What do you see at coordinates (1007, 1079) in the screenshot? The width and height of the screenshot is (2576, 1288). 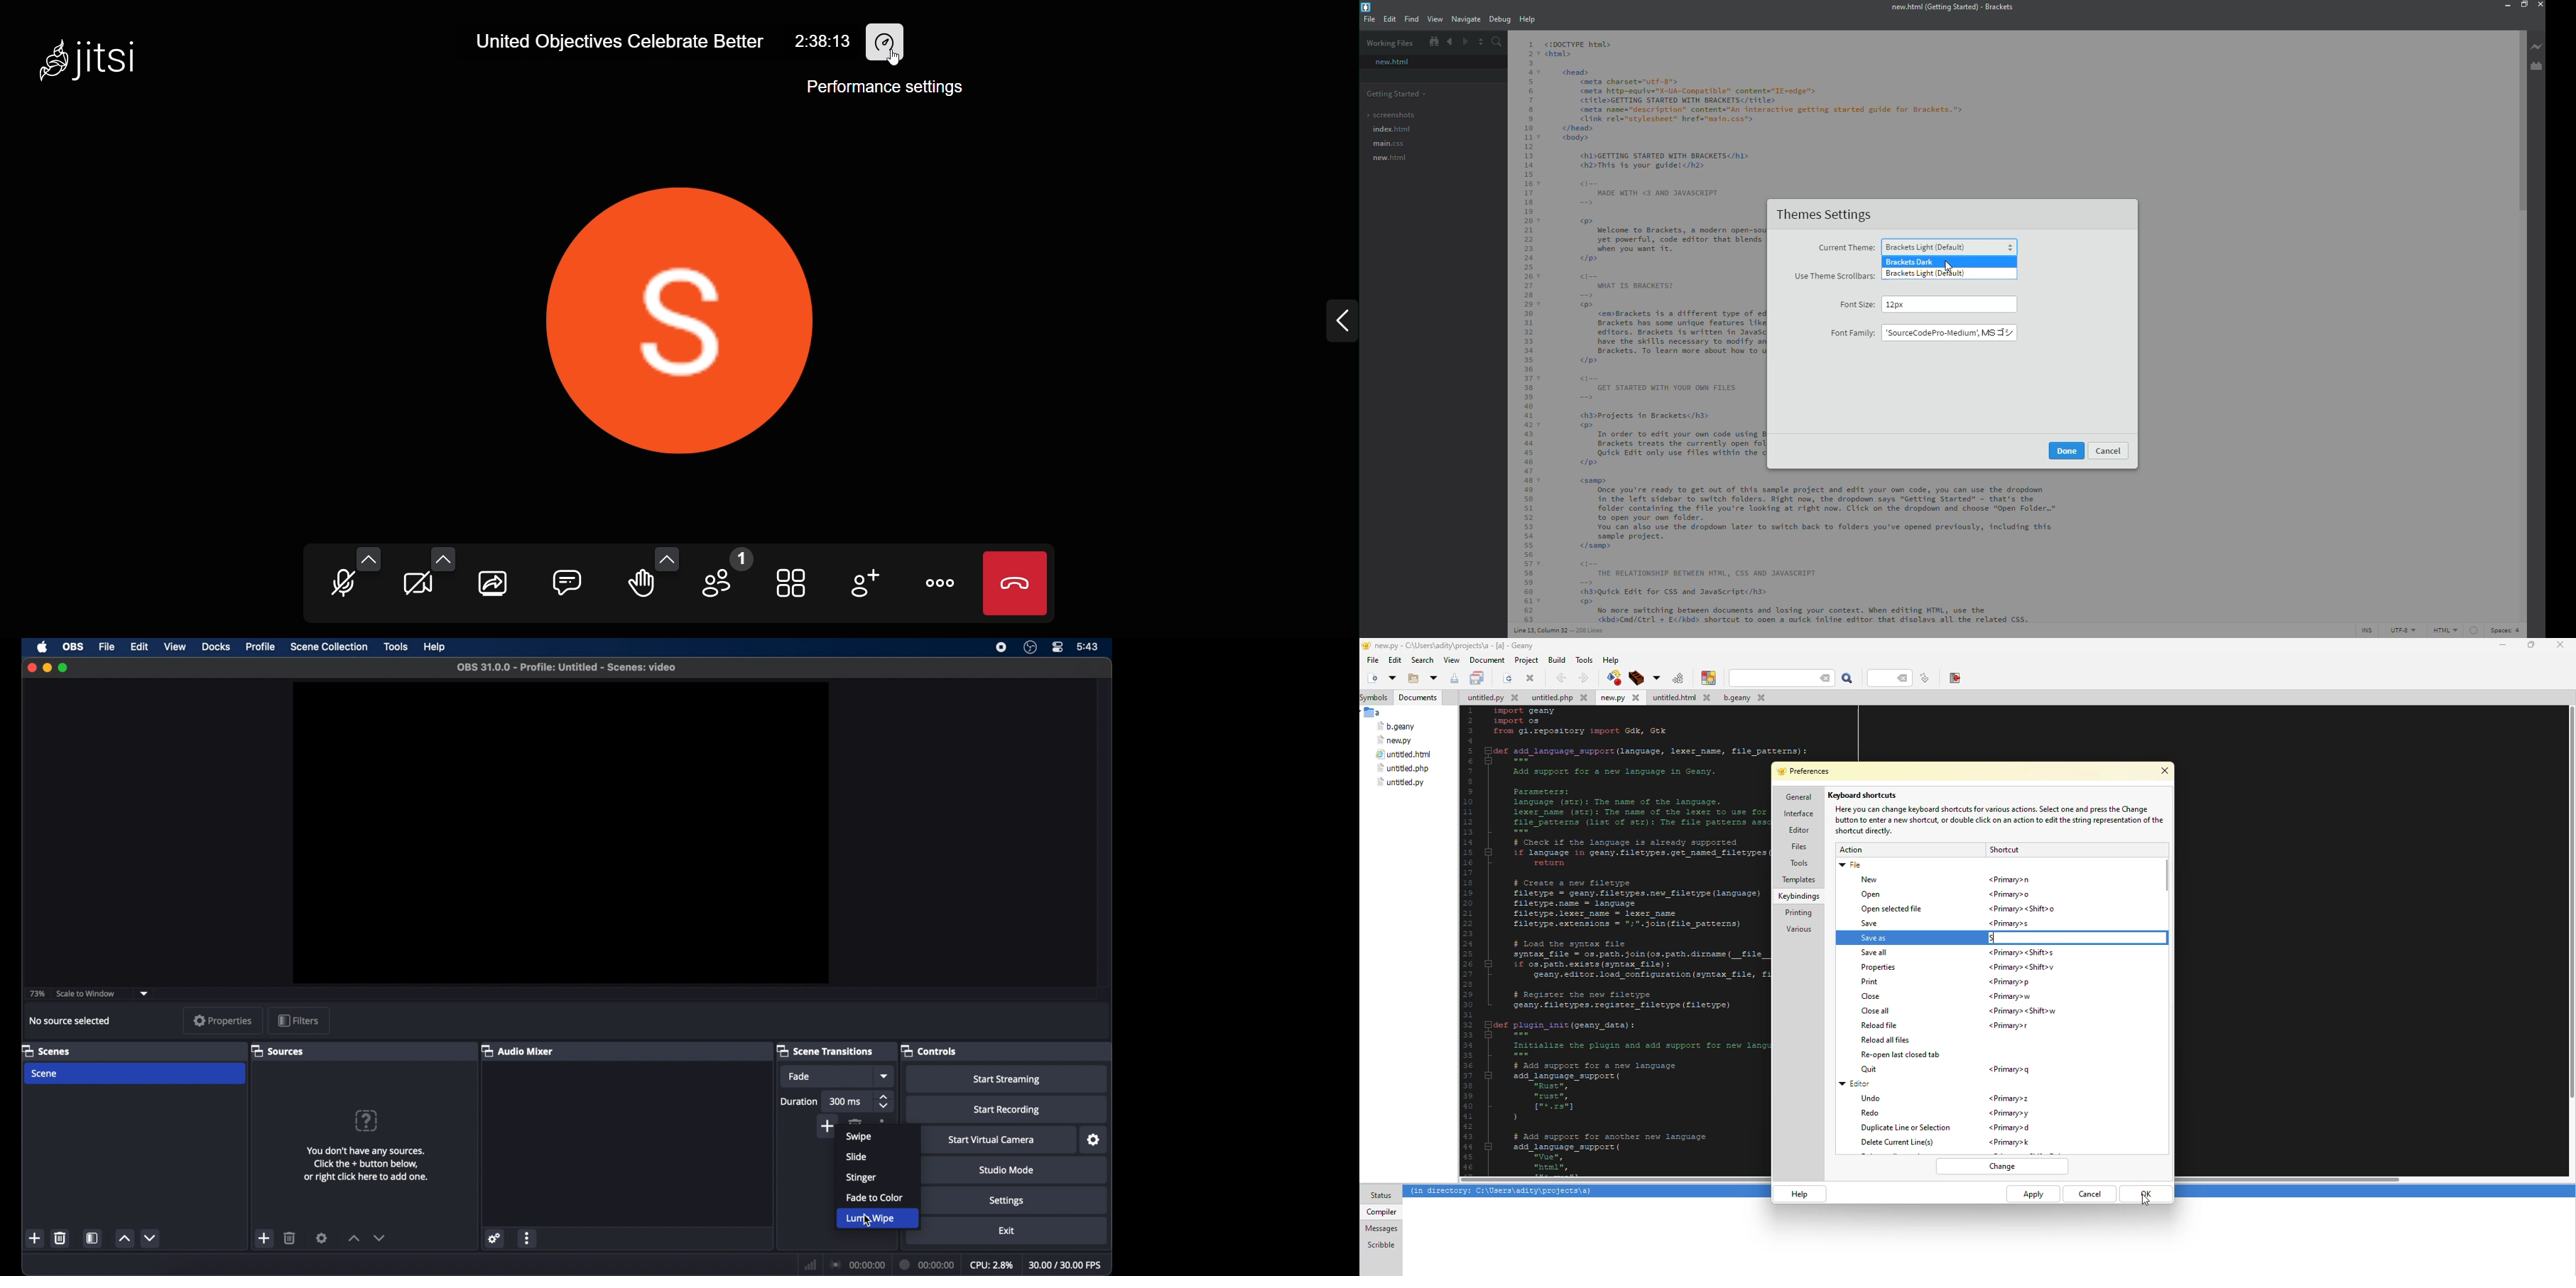 I see `start streaming` at bounding box center [1007, 1079].